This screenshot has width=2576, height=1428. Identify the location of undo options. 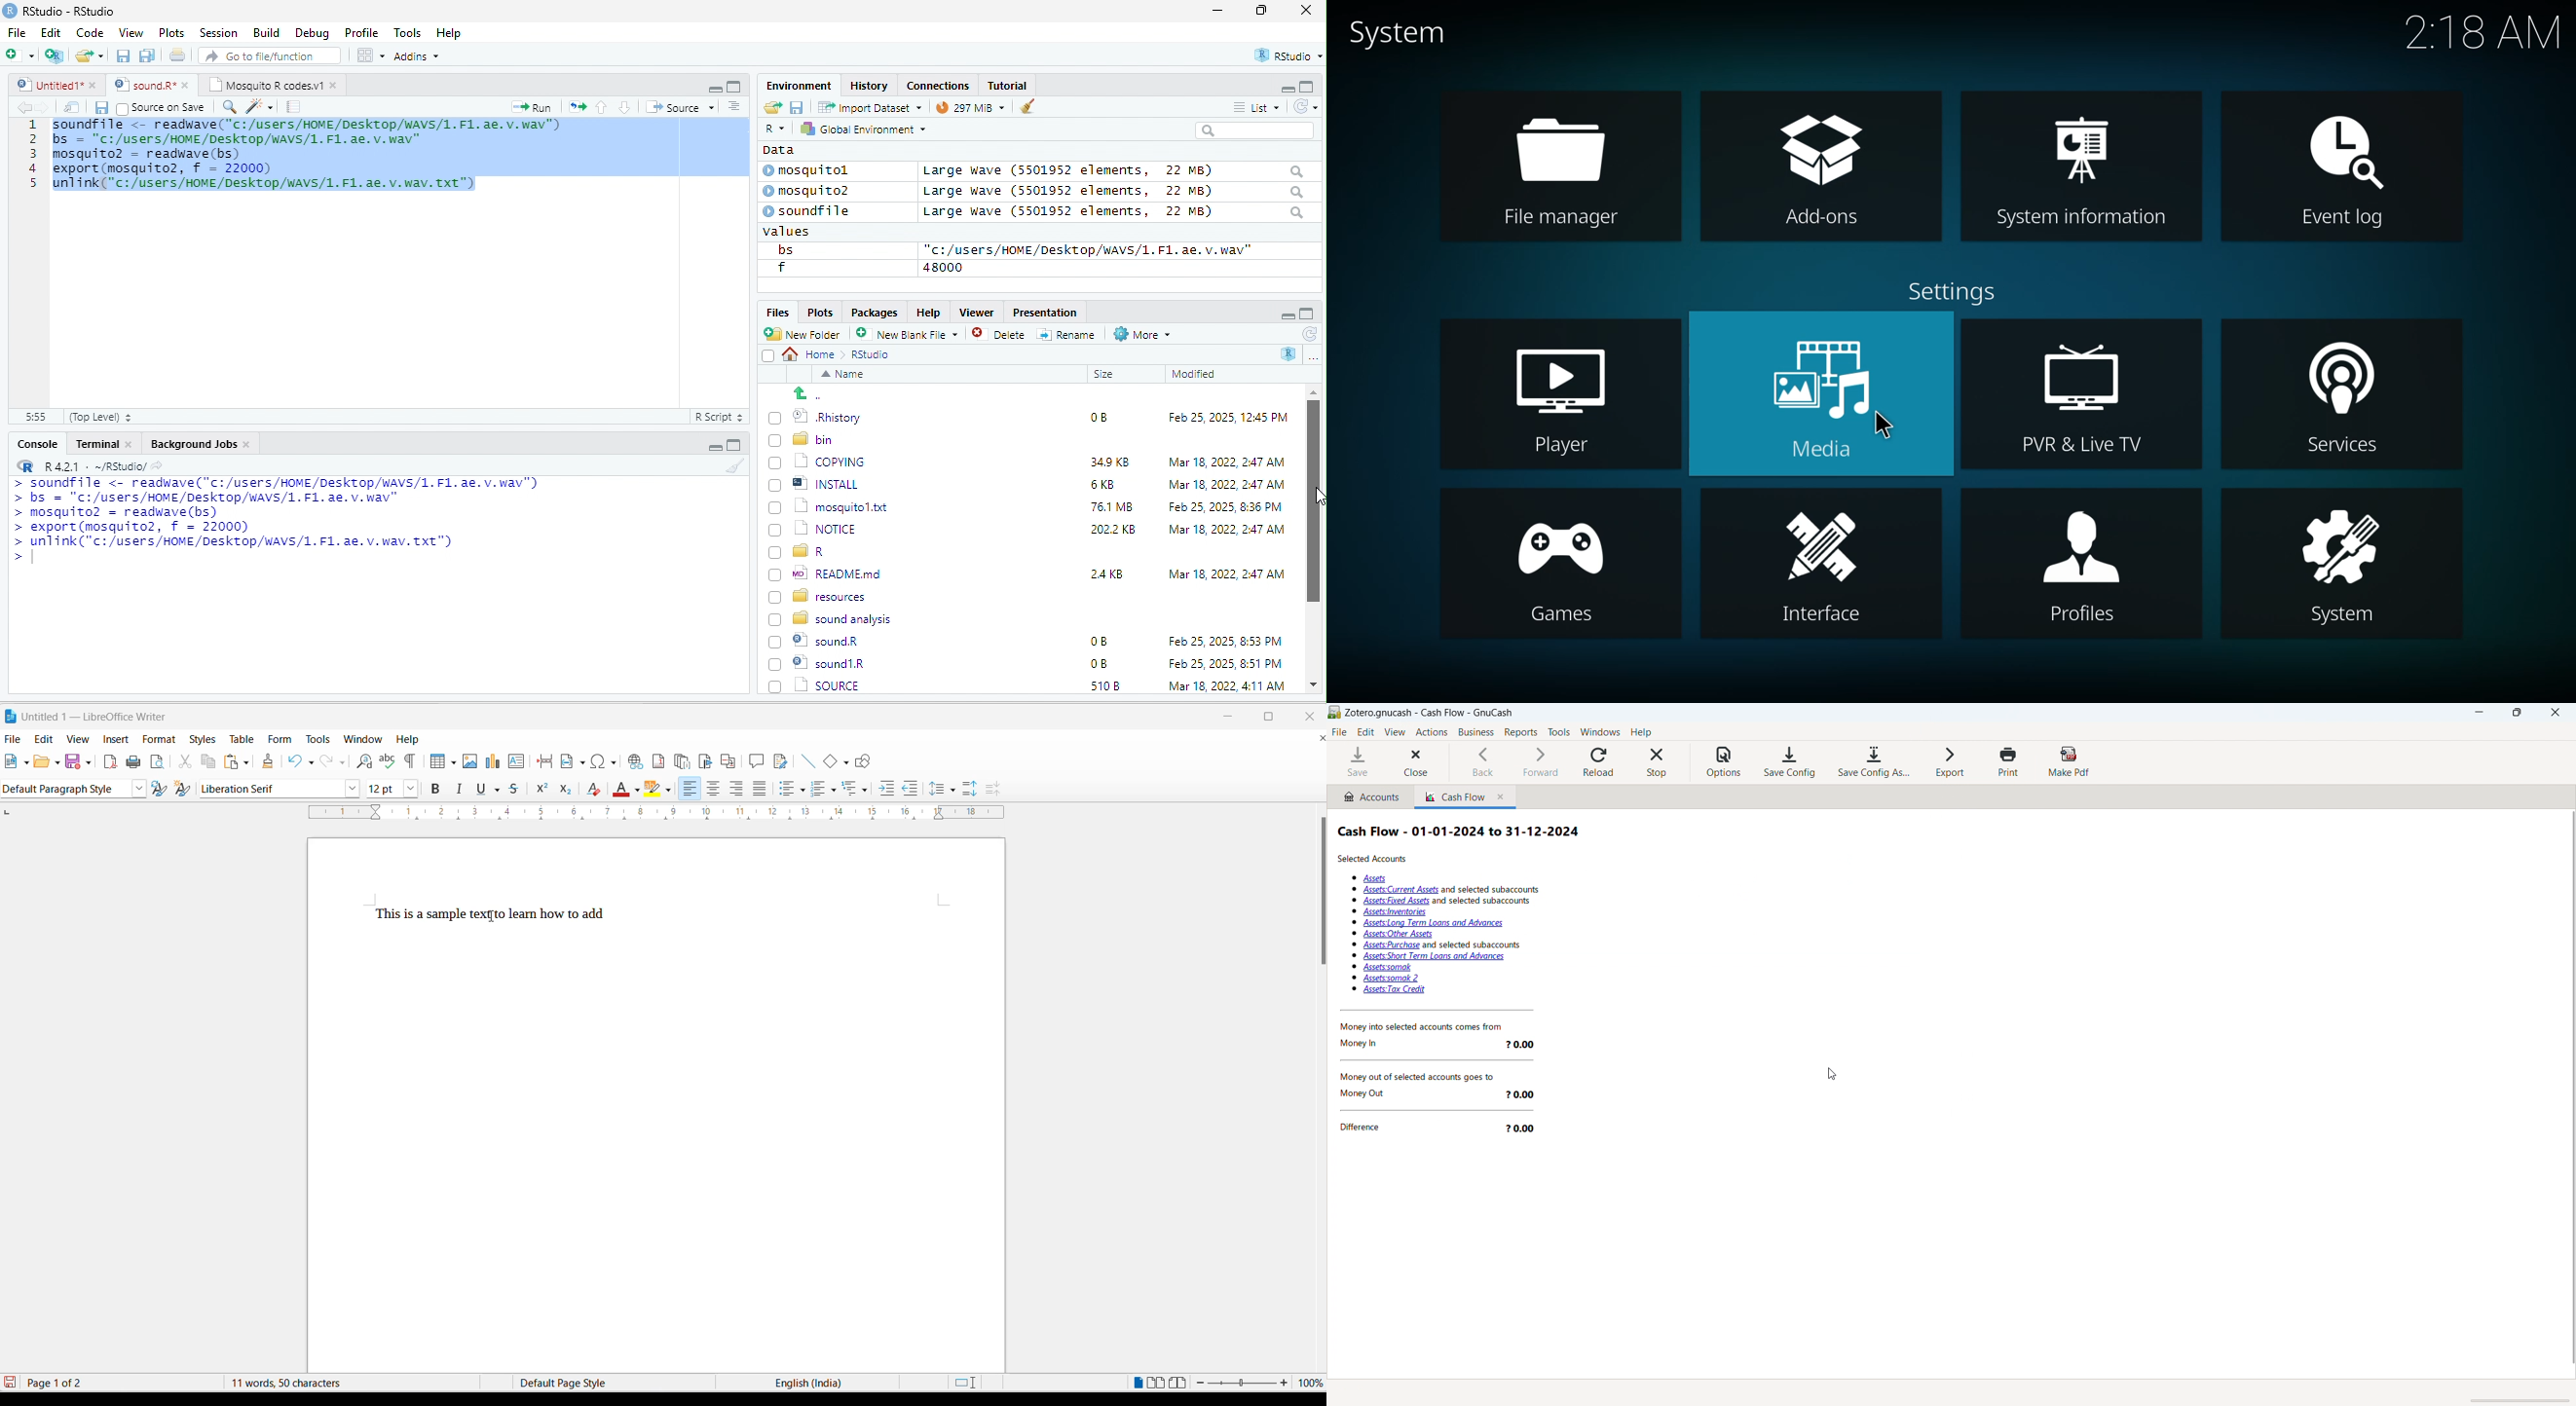
(312, 761).